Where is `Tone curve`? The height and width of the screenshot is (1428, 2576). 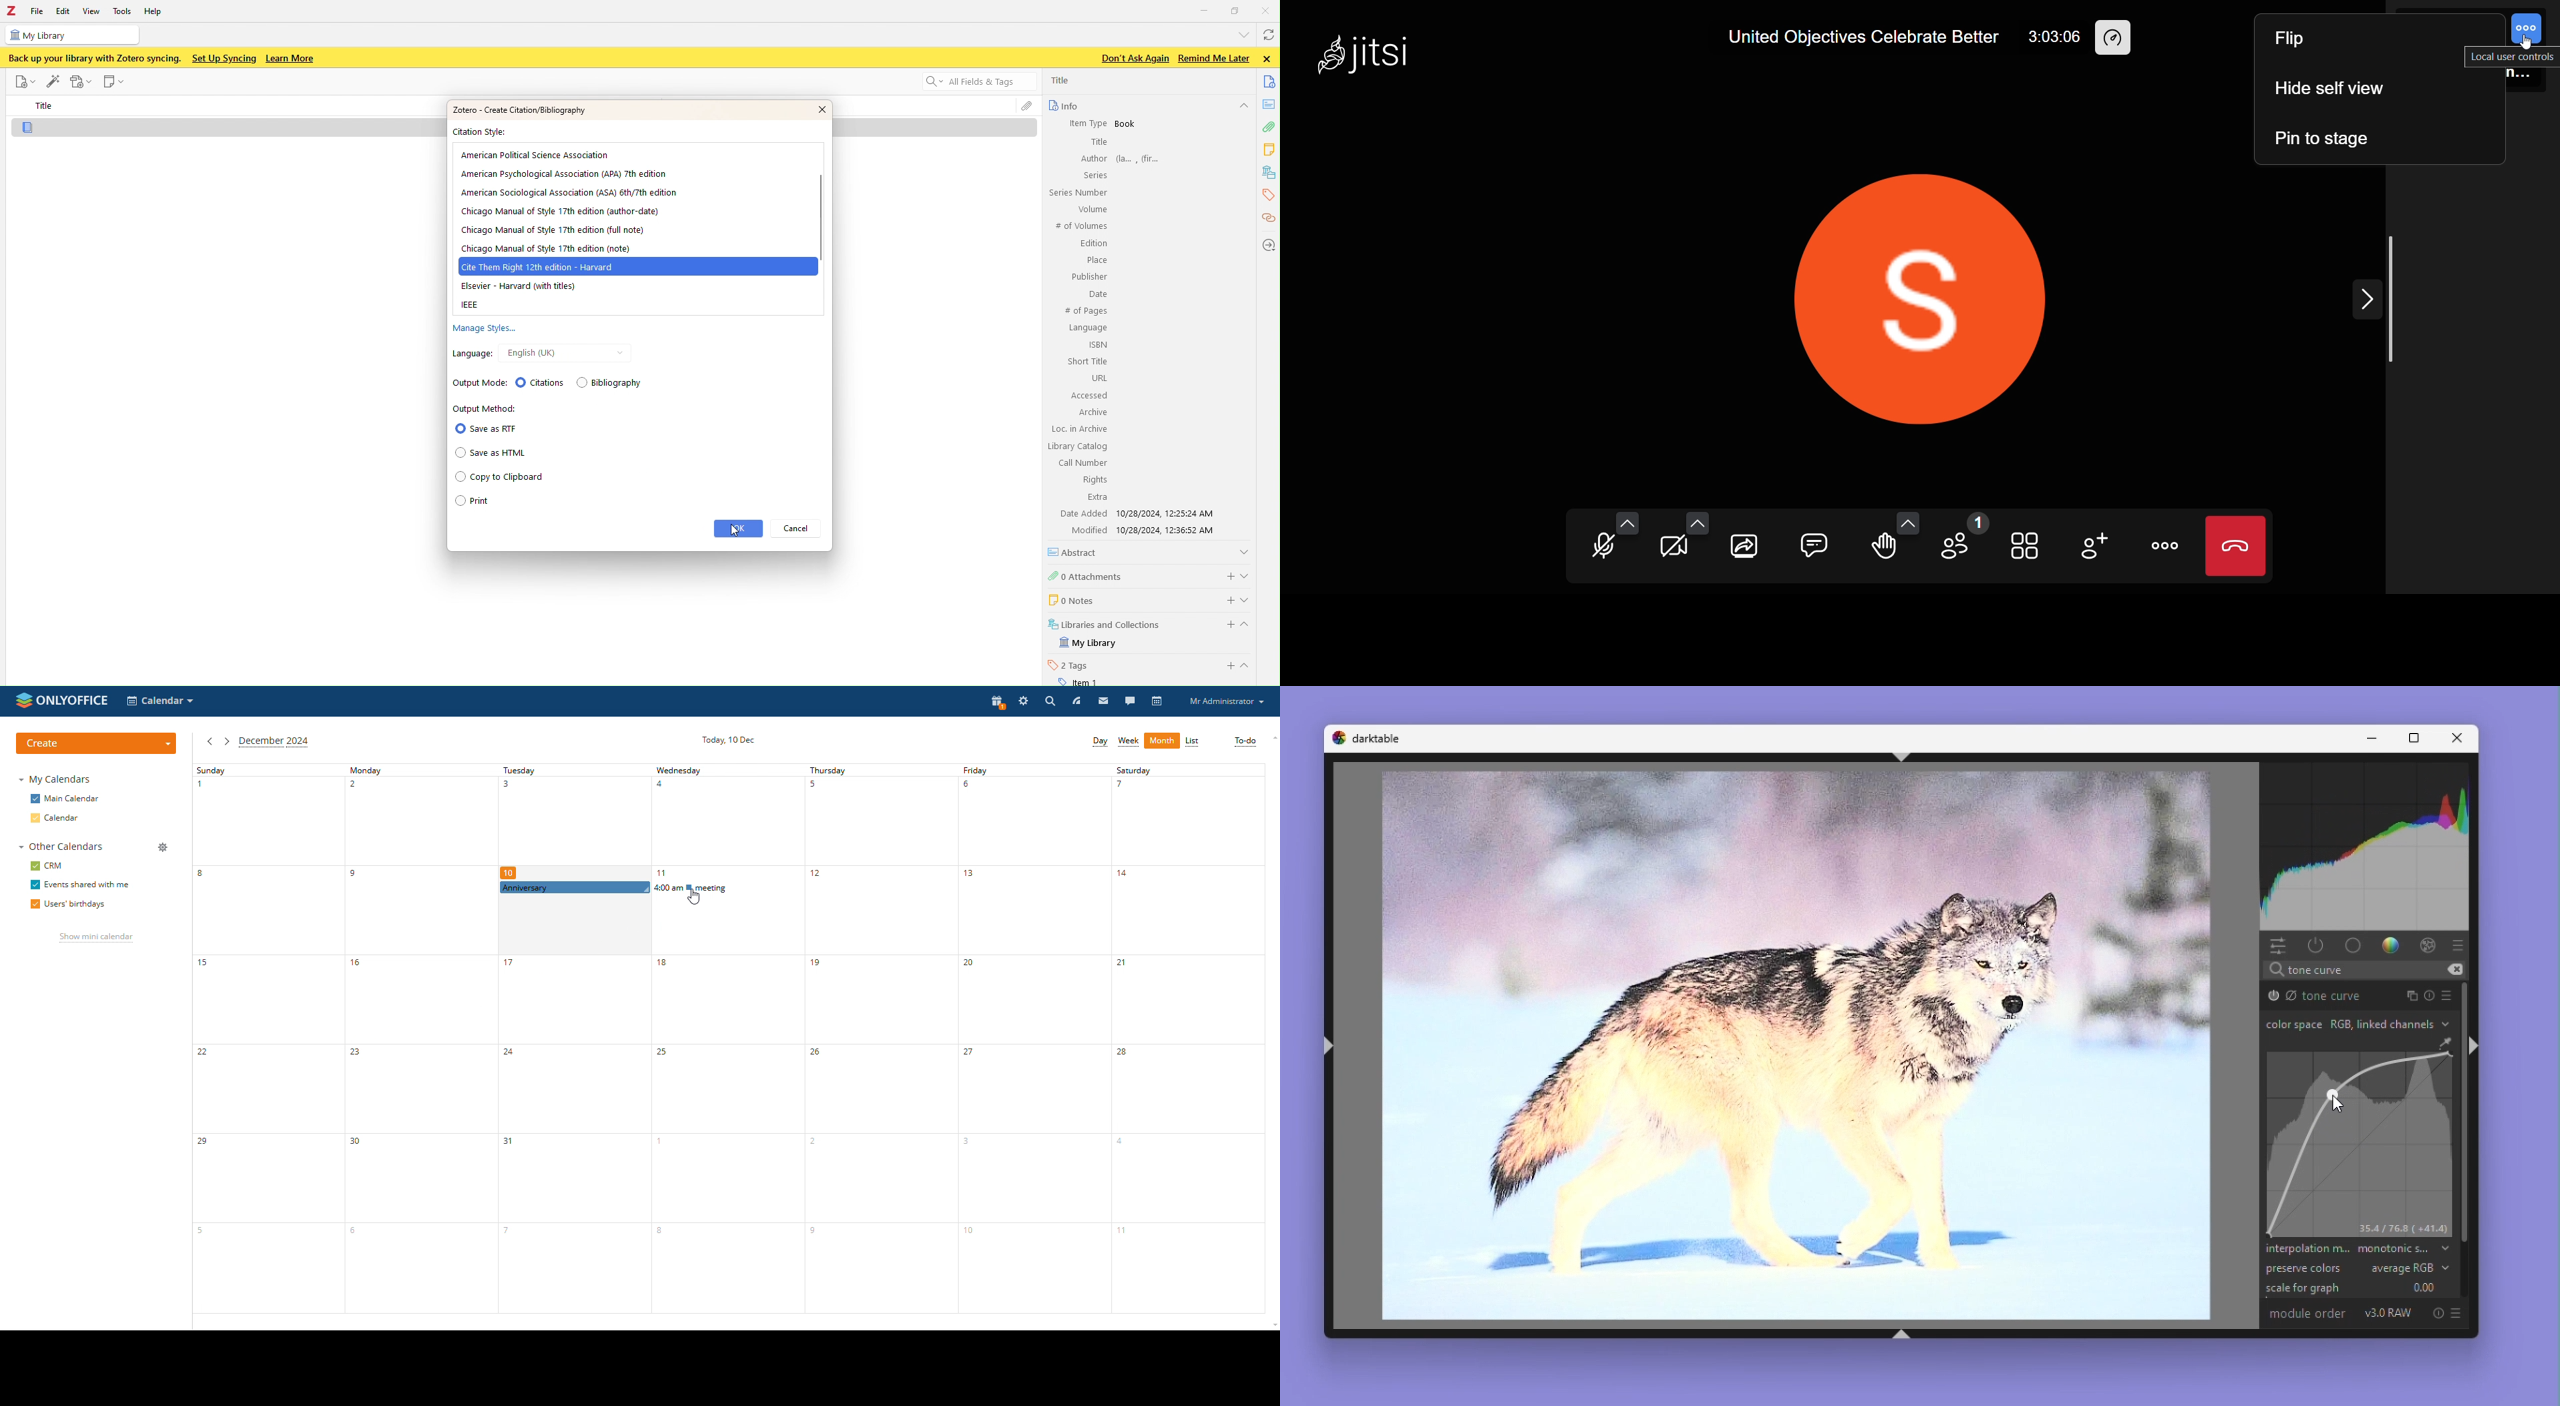
Tone curve is located at coordinates (2324, 995).